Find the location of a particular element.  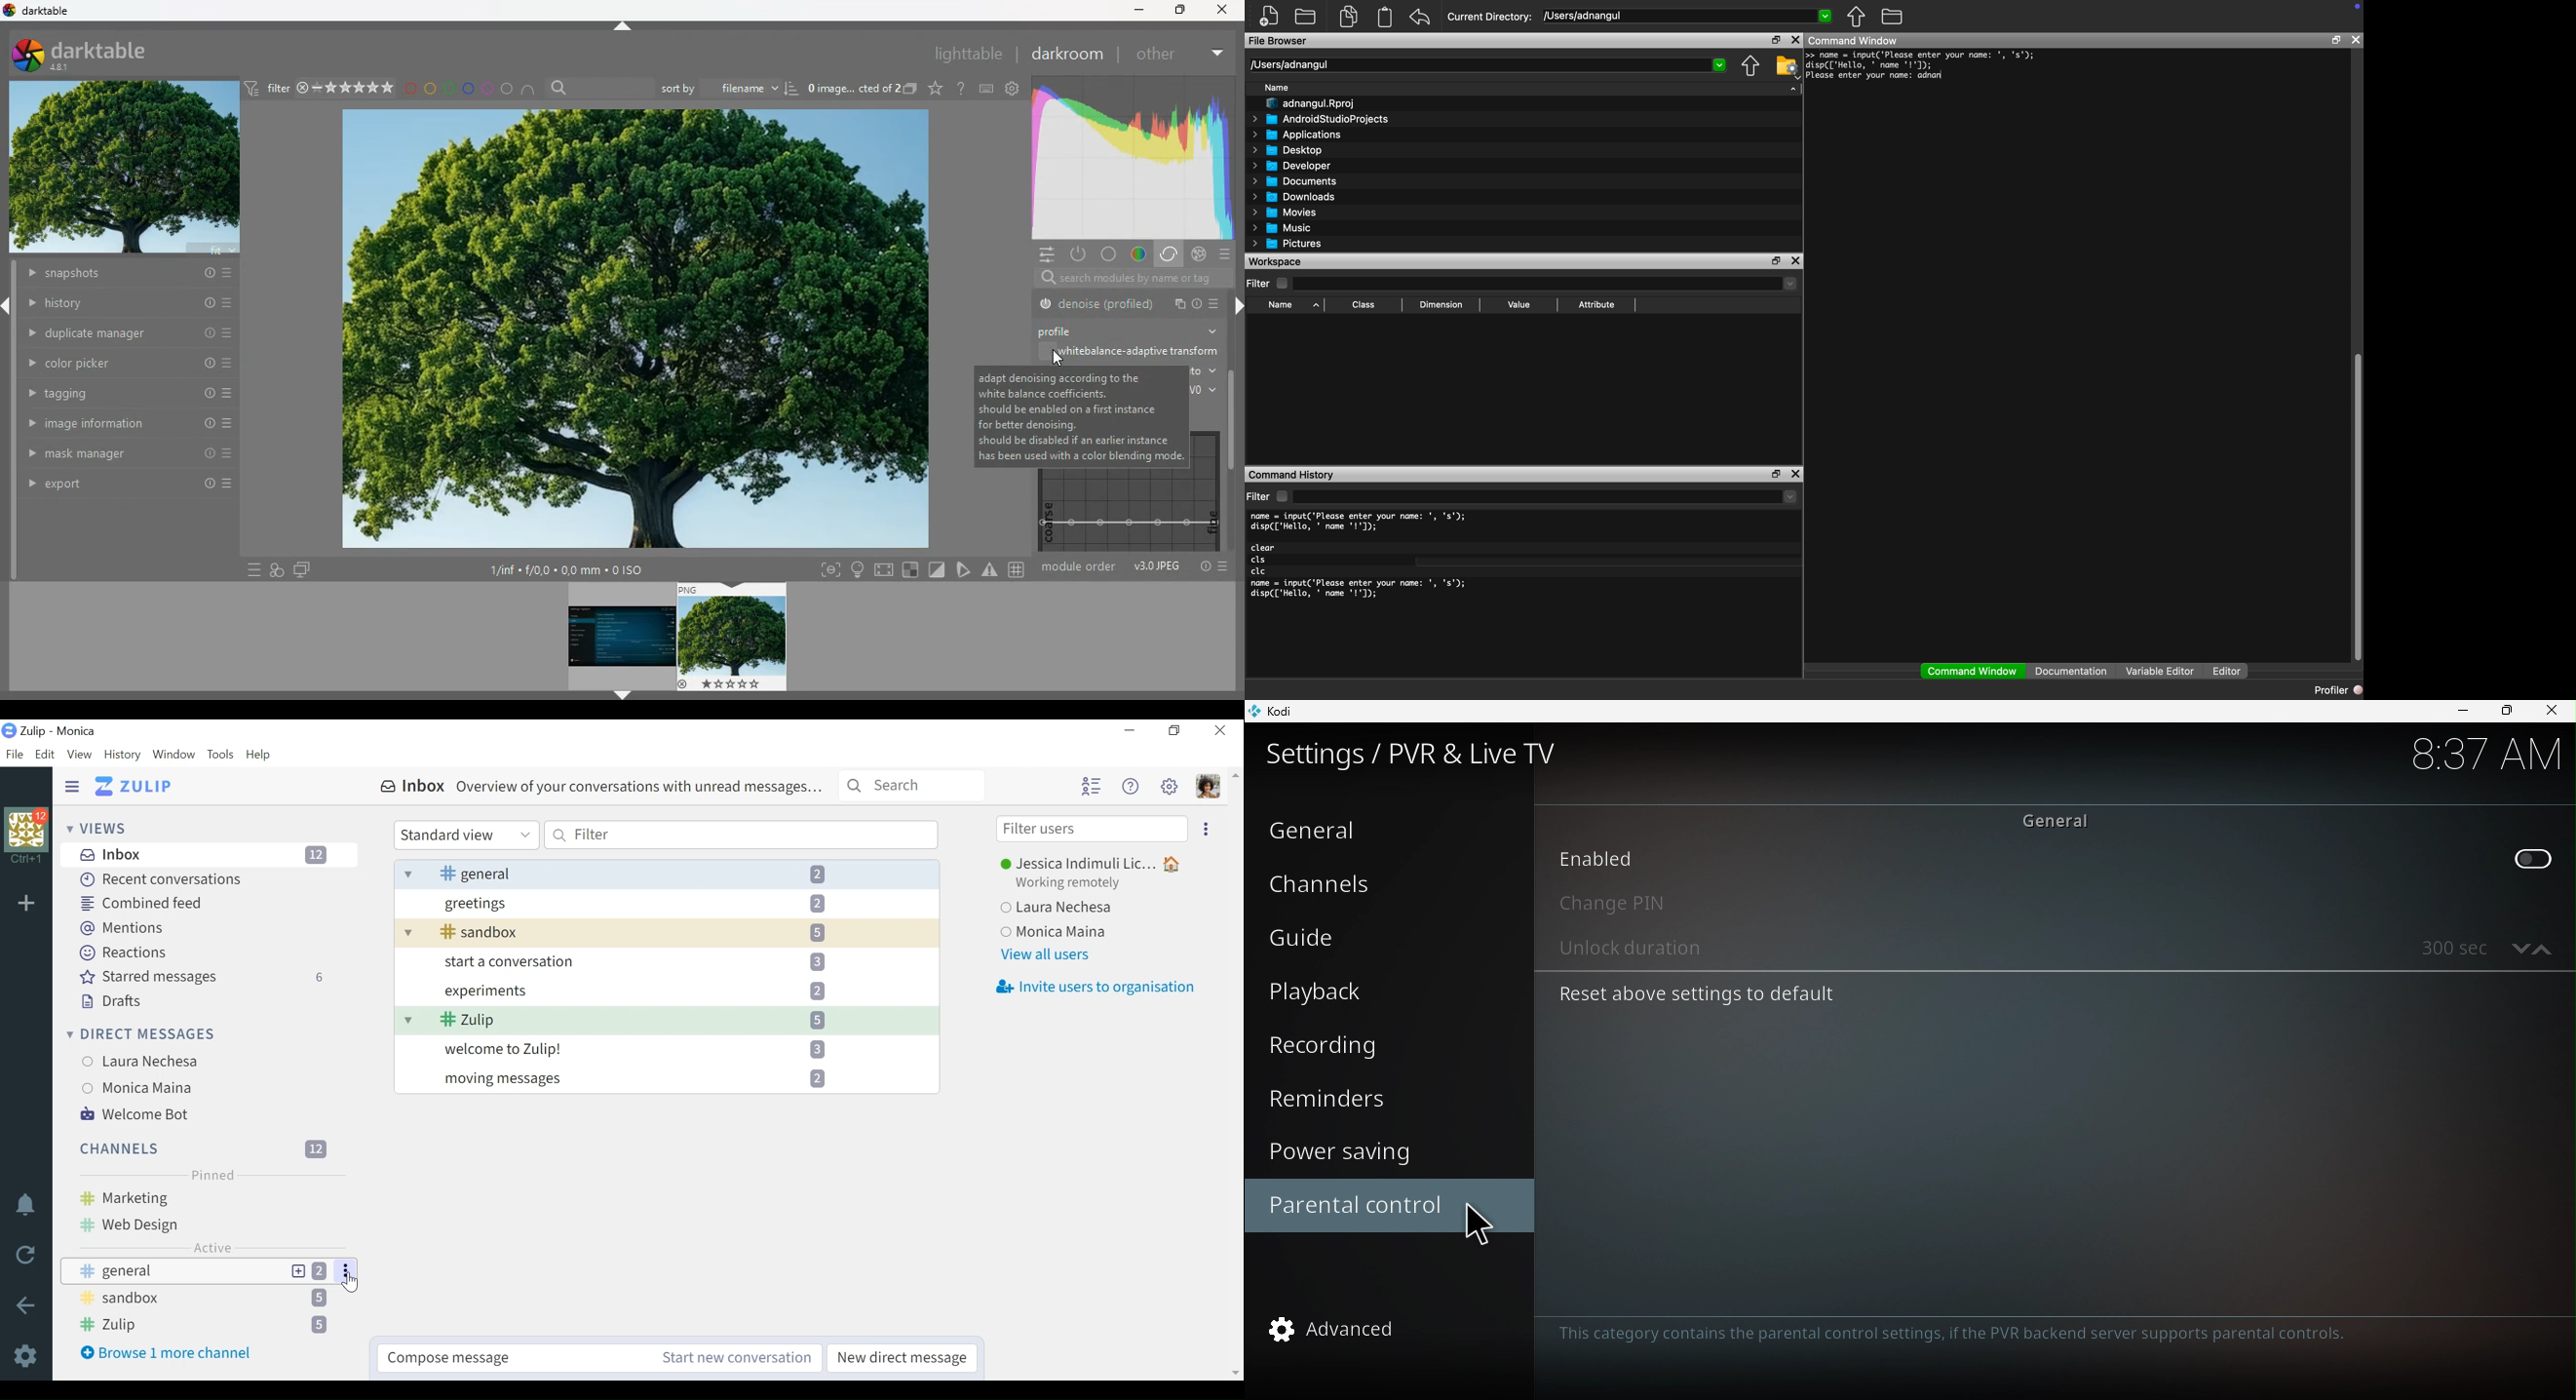

Combined feed is located at coordinates (144, 903).